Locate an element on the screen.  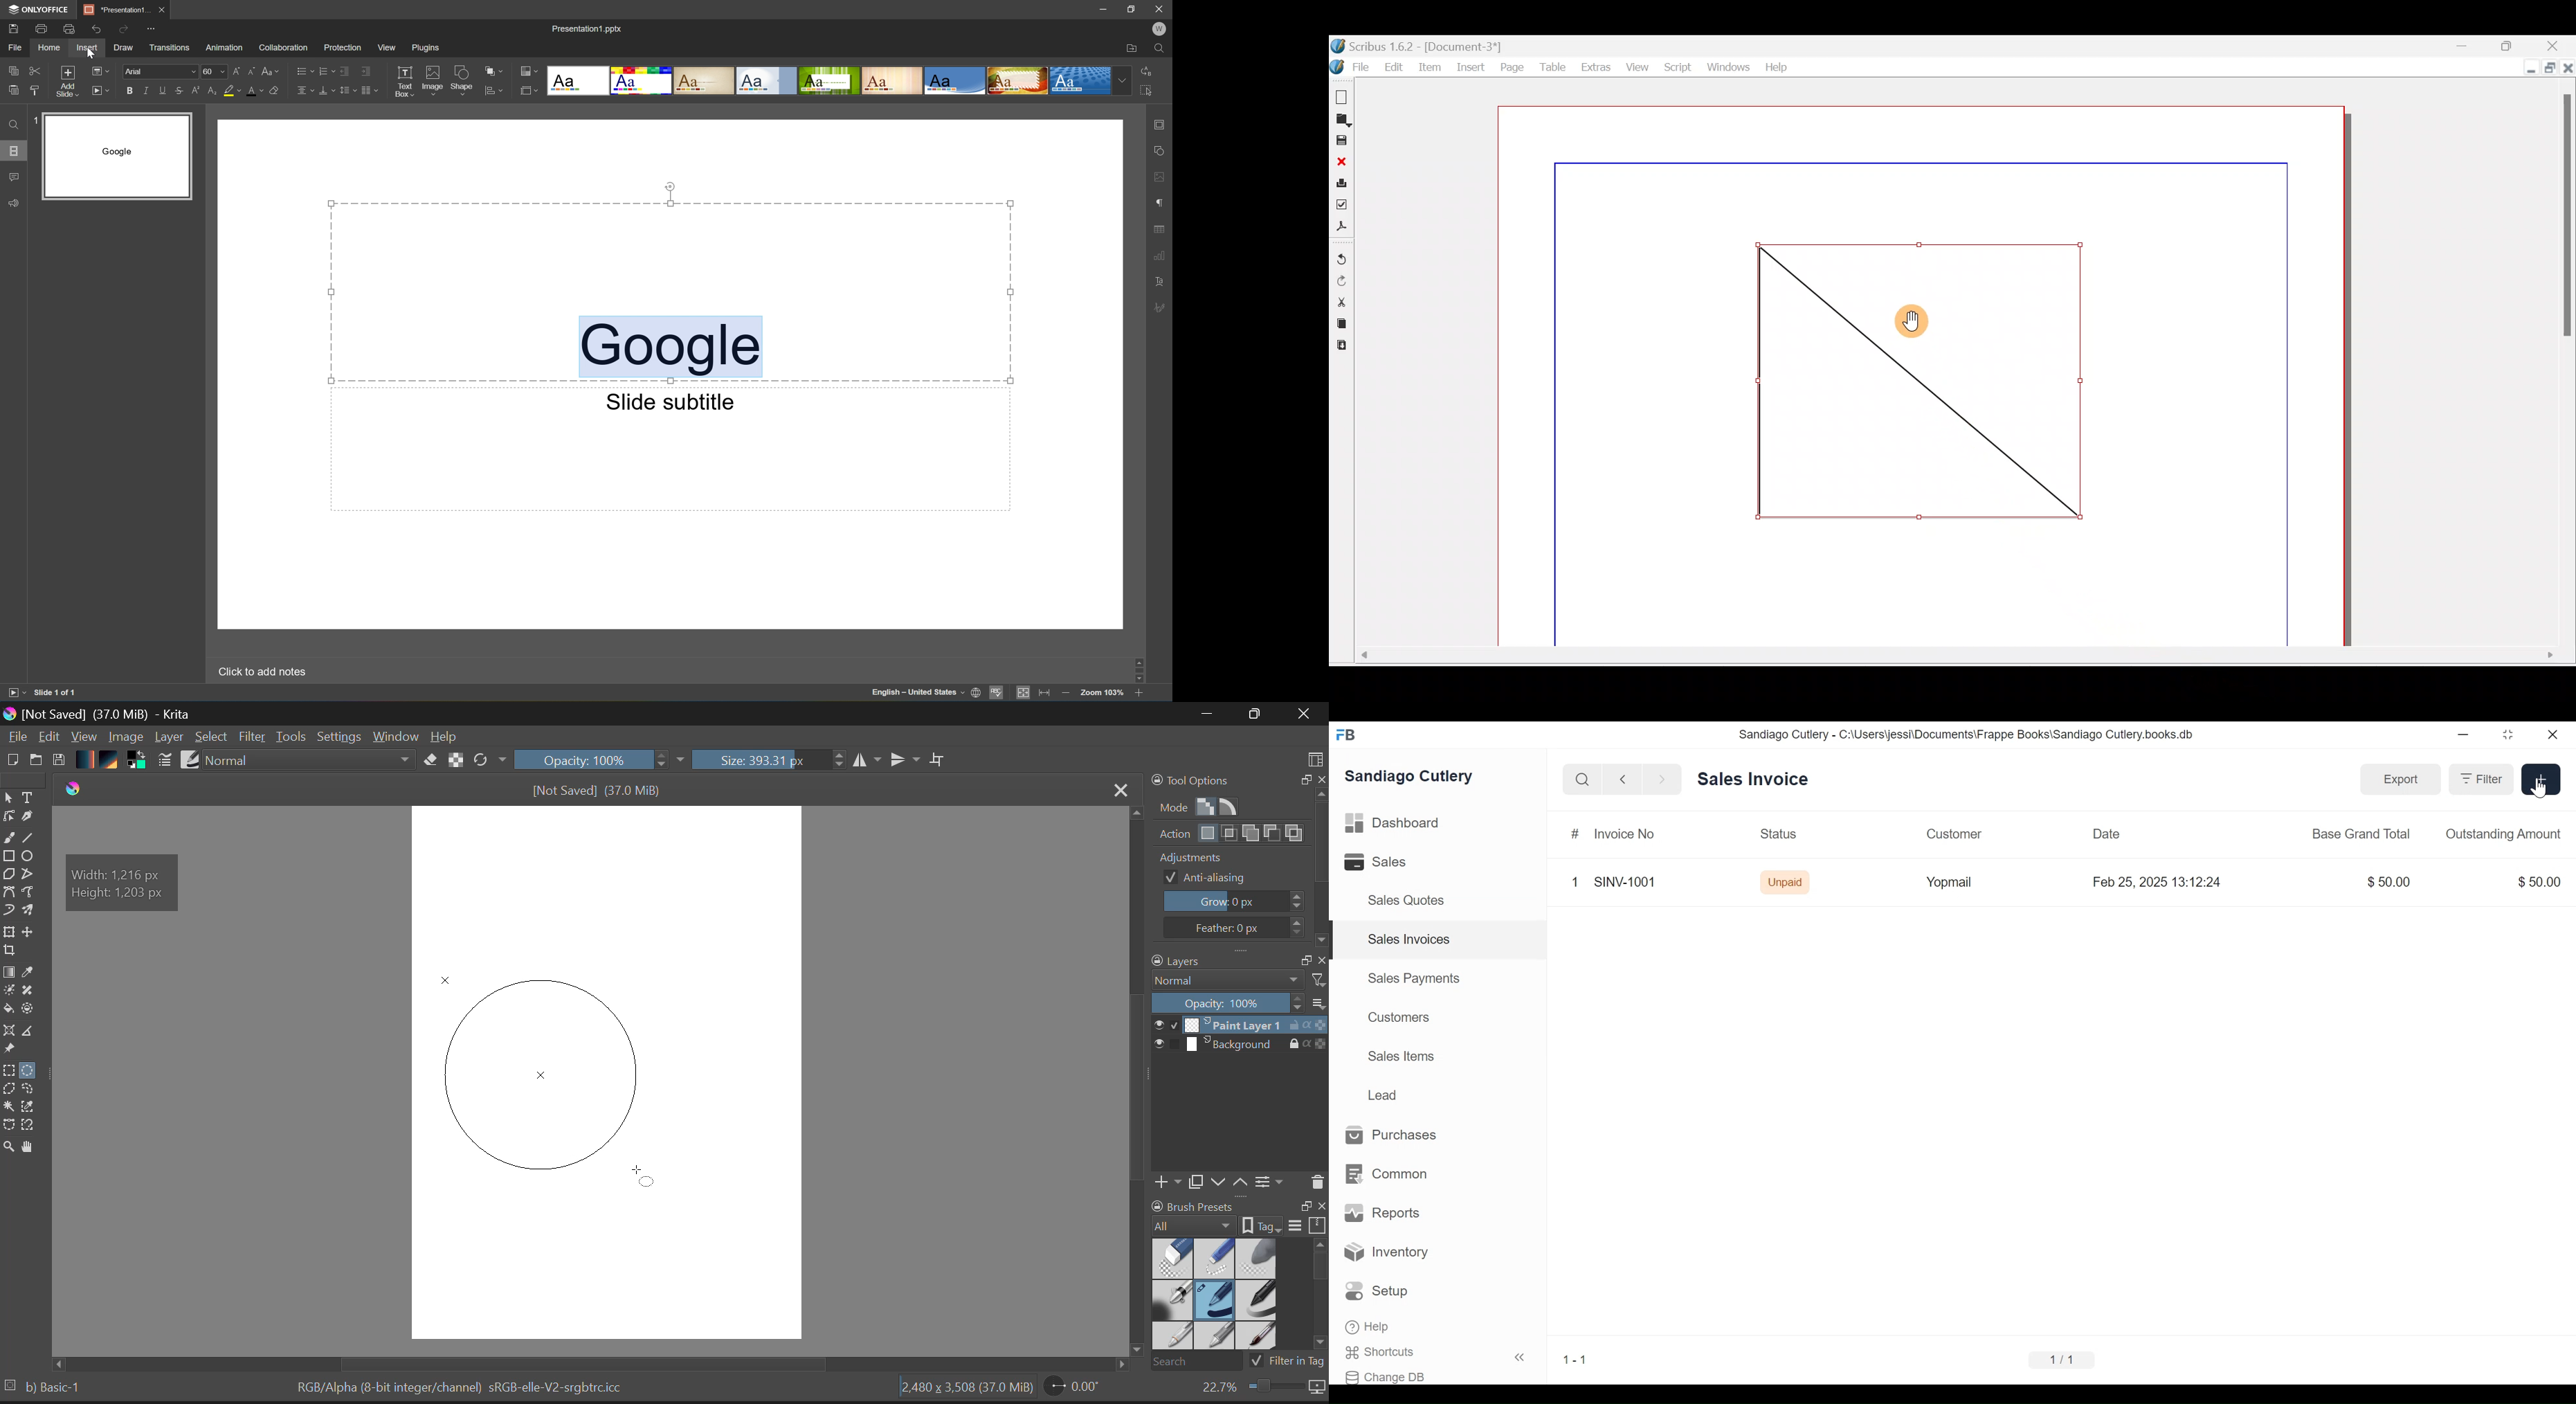
Customers is located at coordinates (1396, 1017).